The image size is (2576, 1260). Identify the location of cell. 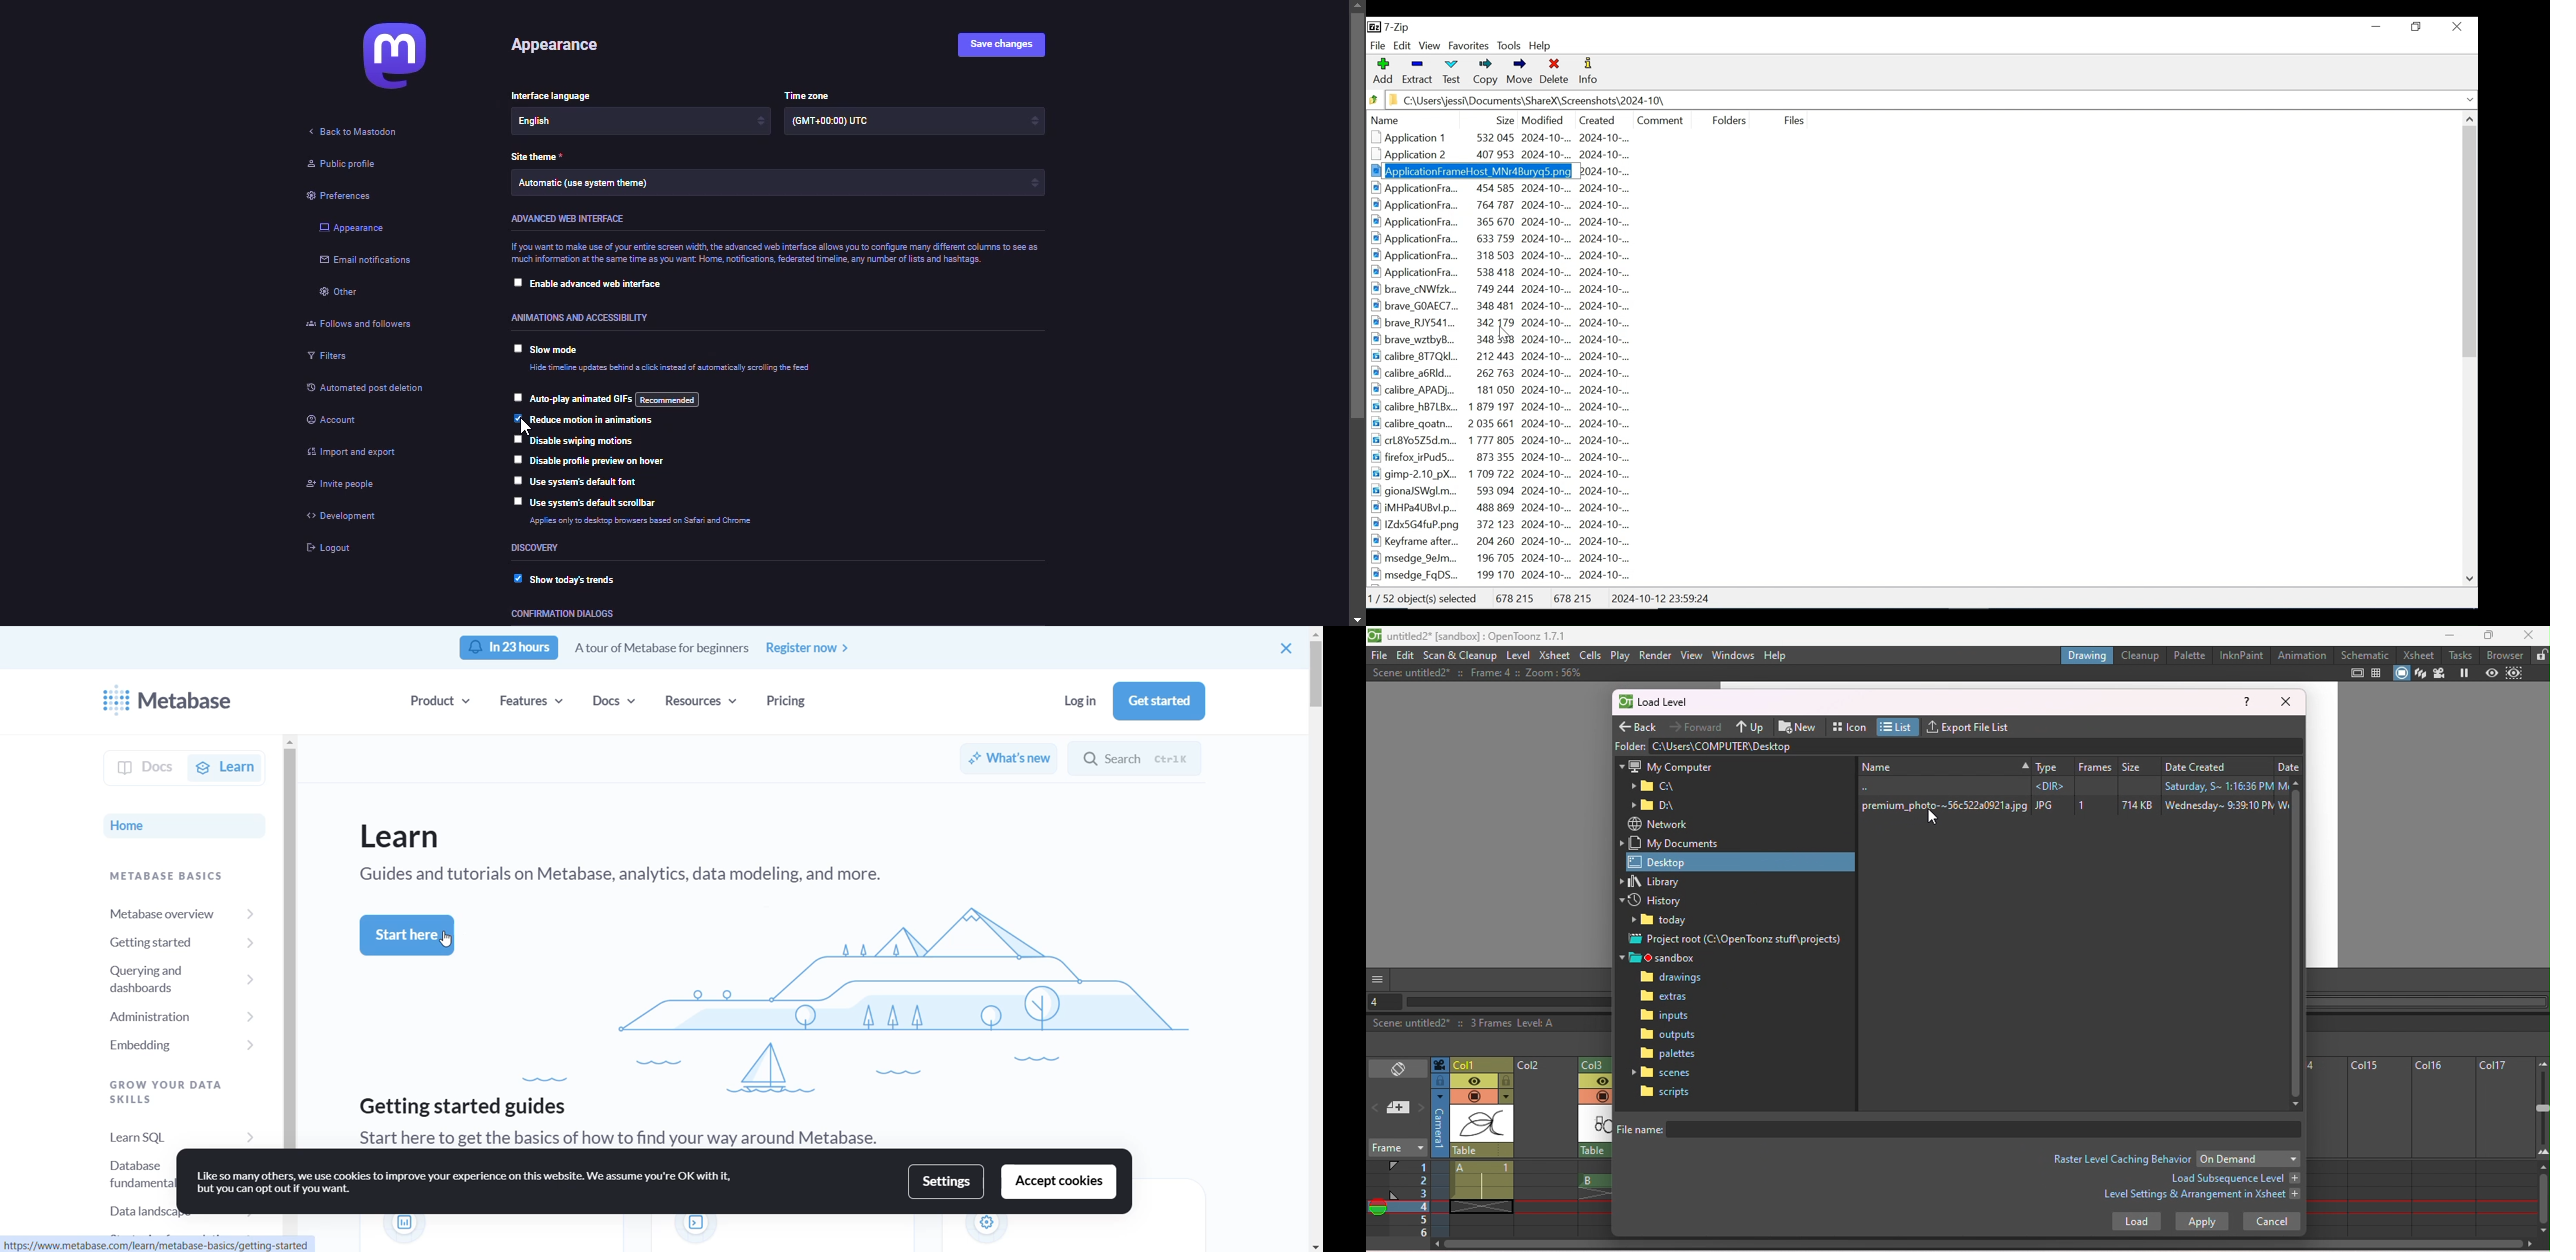
(1479, 1206).